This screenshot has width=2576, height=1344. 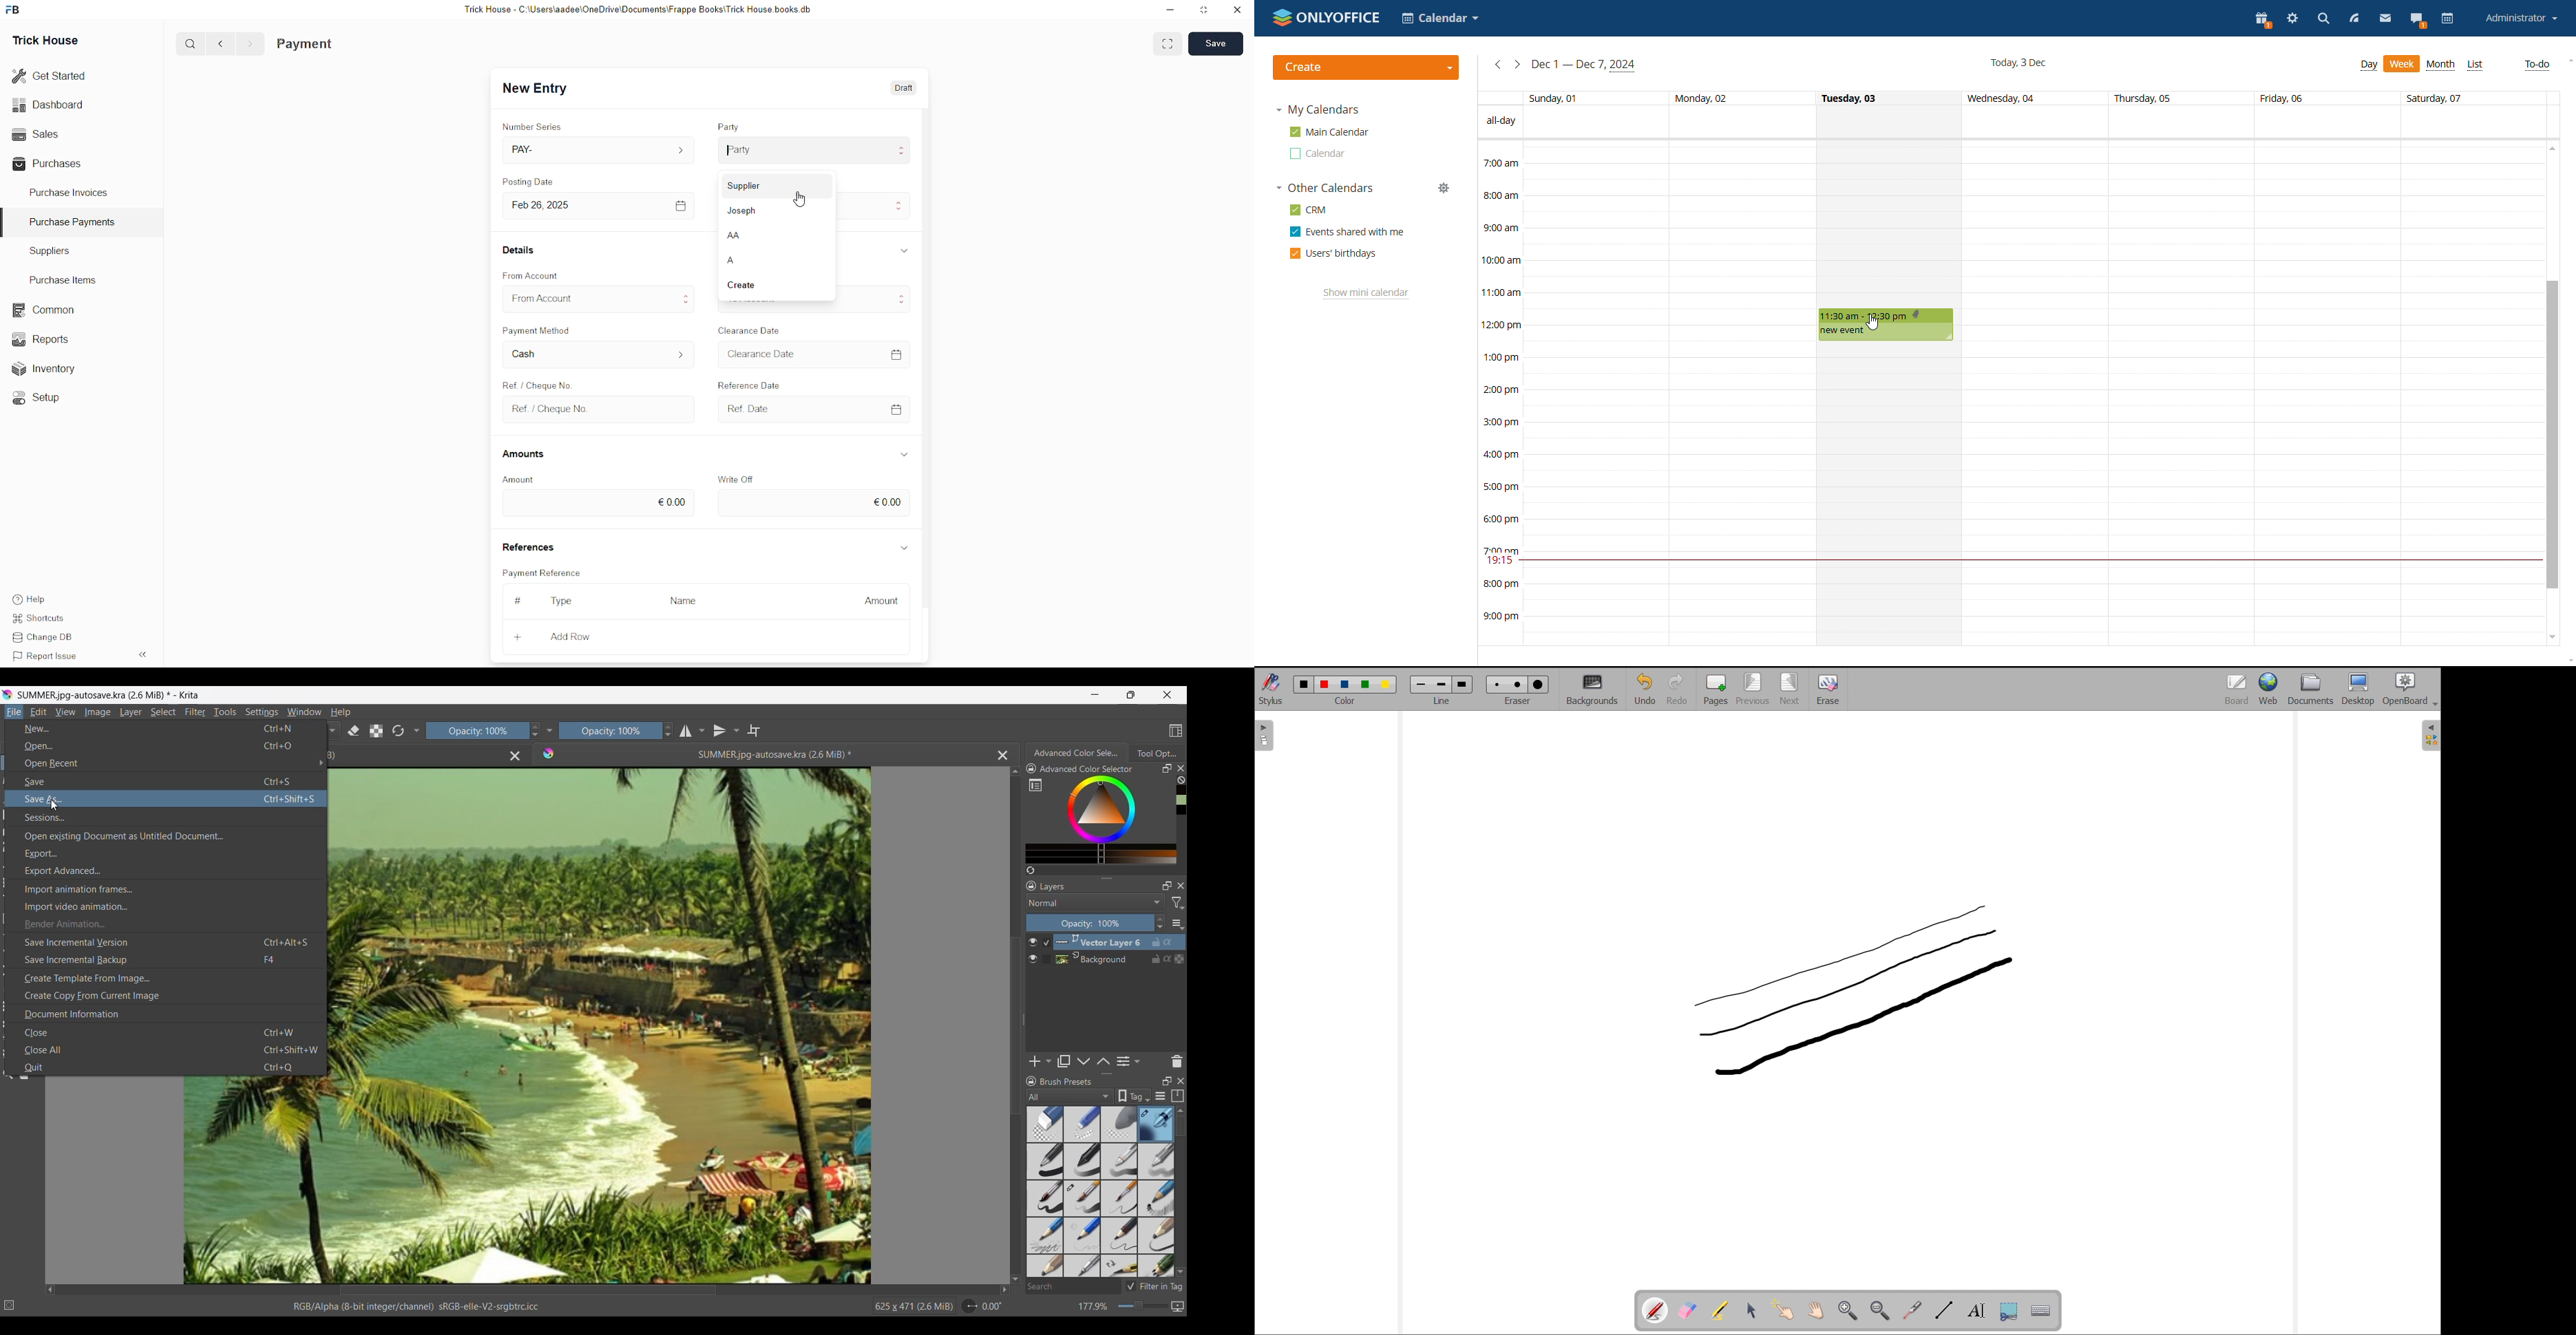 What do you see at coordinates (1003, 756) in the screenshot?
I see `Close current image space` at bounding box center [1003, 756].